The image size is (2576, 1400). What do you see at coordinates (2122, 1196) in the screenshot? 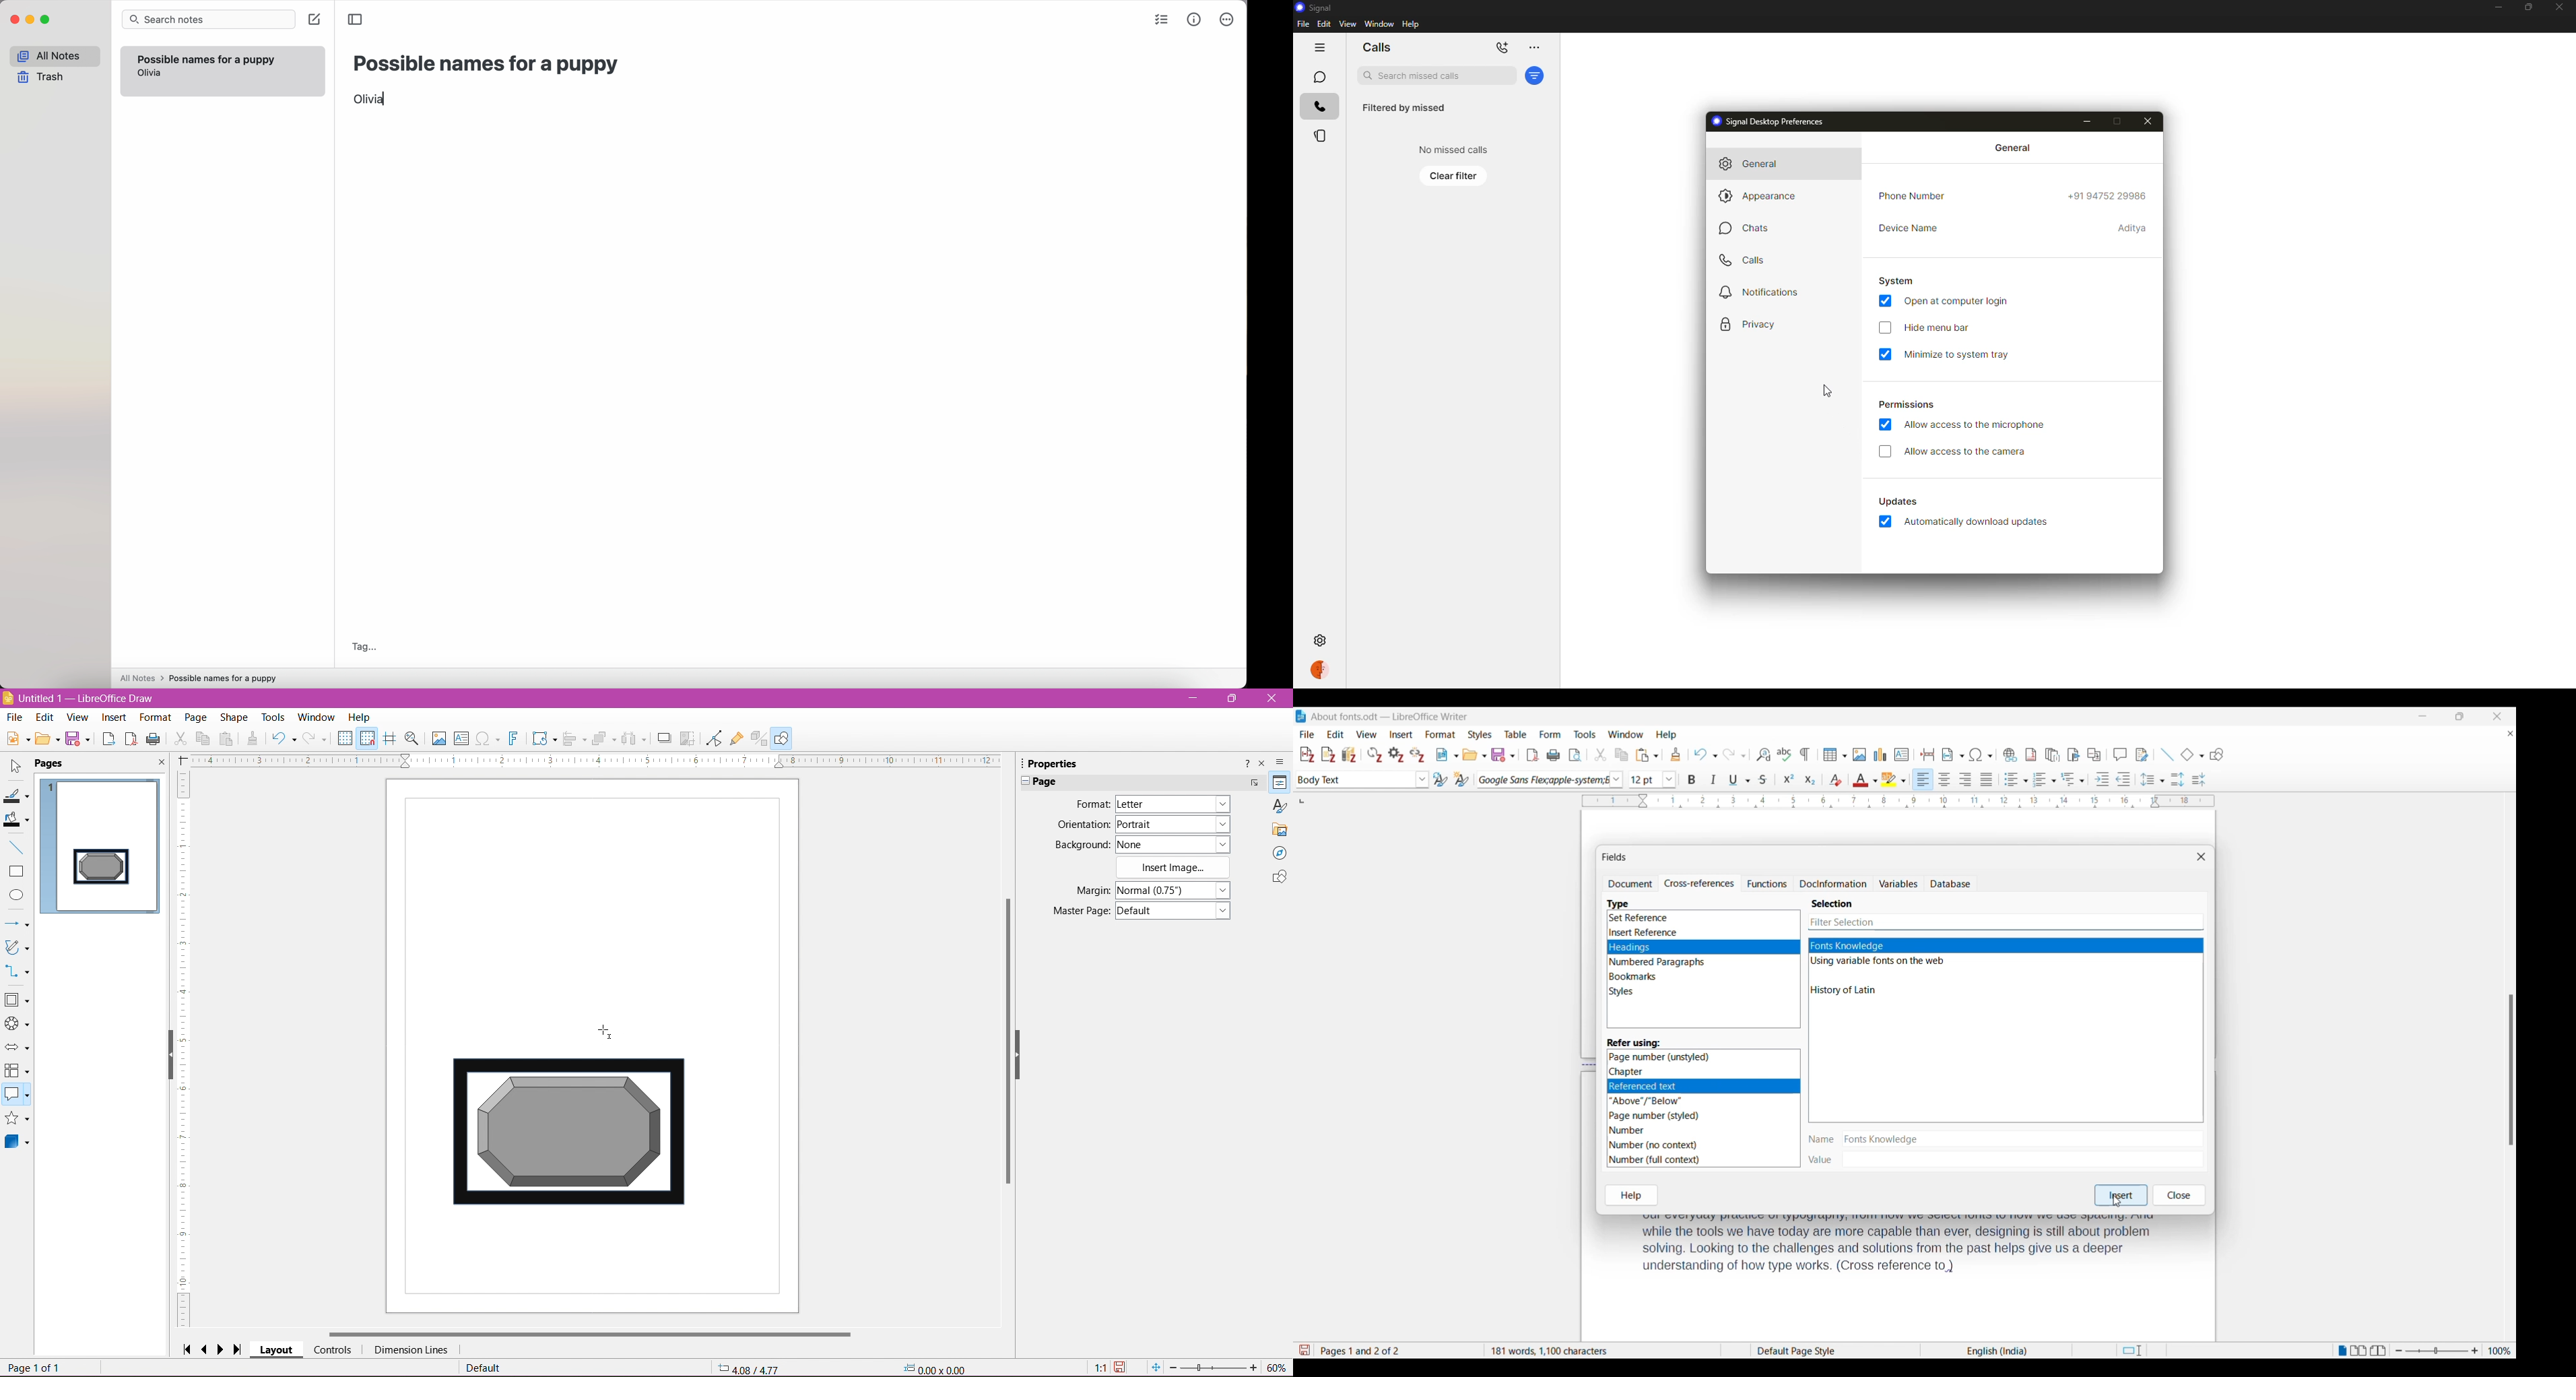
I see `Insert` at bounding box center [2122, 1196].